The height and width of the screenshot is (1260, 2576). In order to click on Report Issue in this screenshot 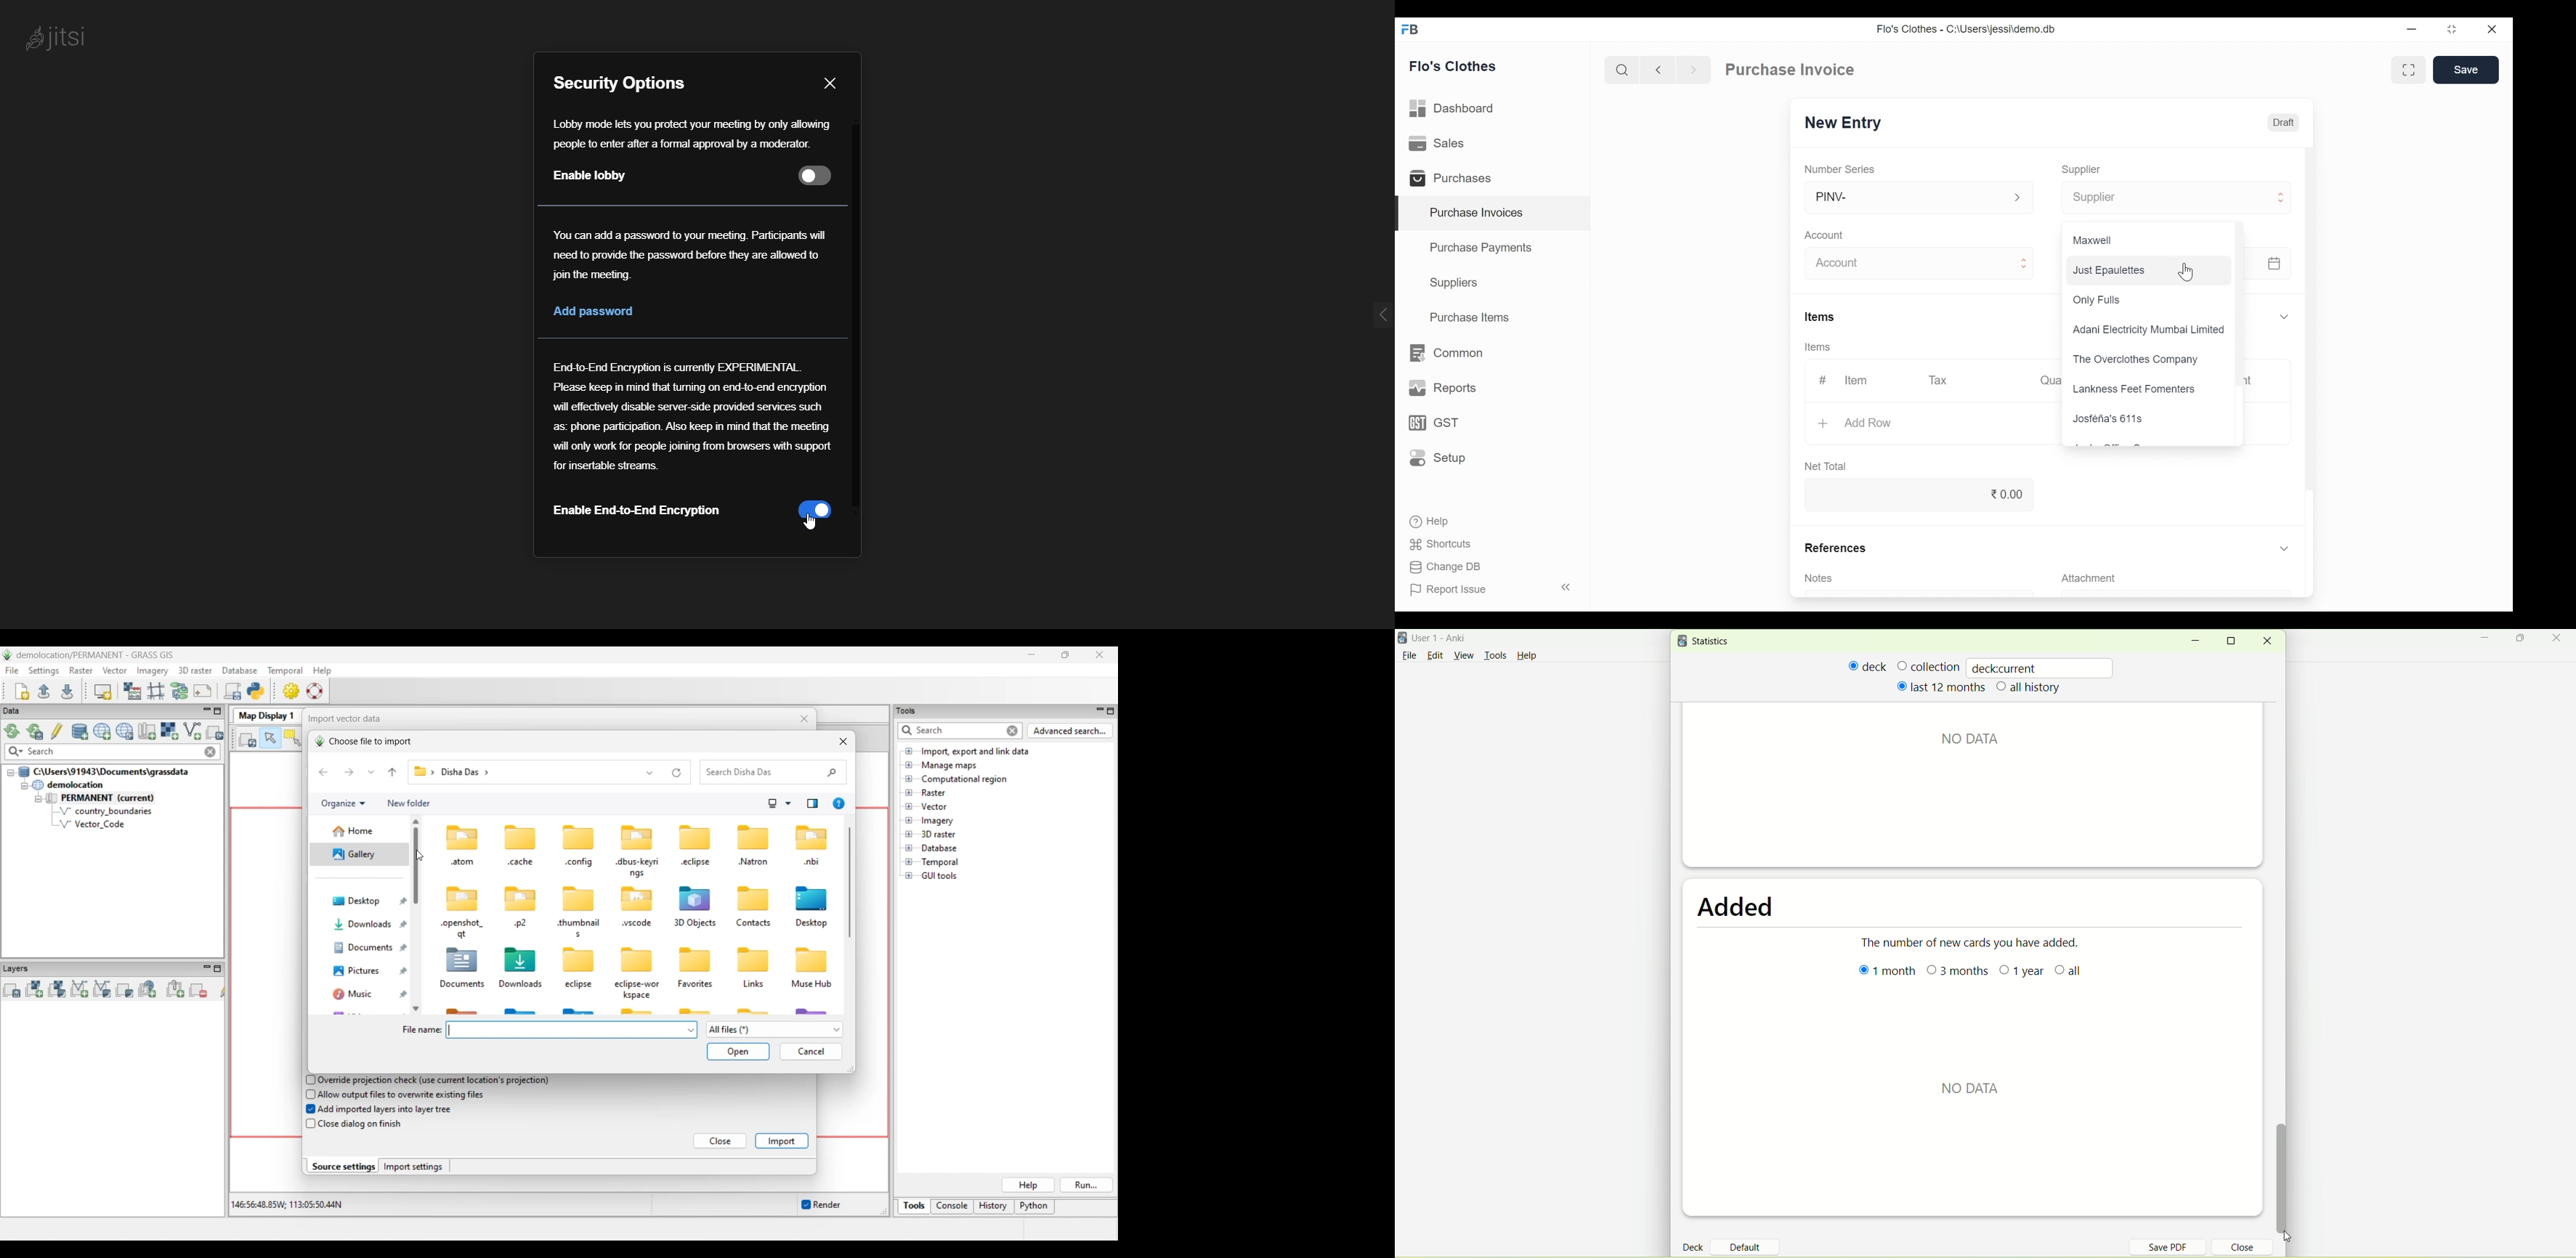, I will do `click(1491, 588)`.